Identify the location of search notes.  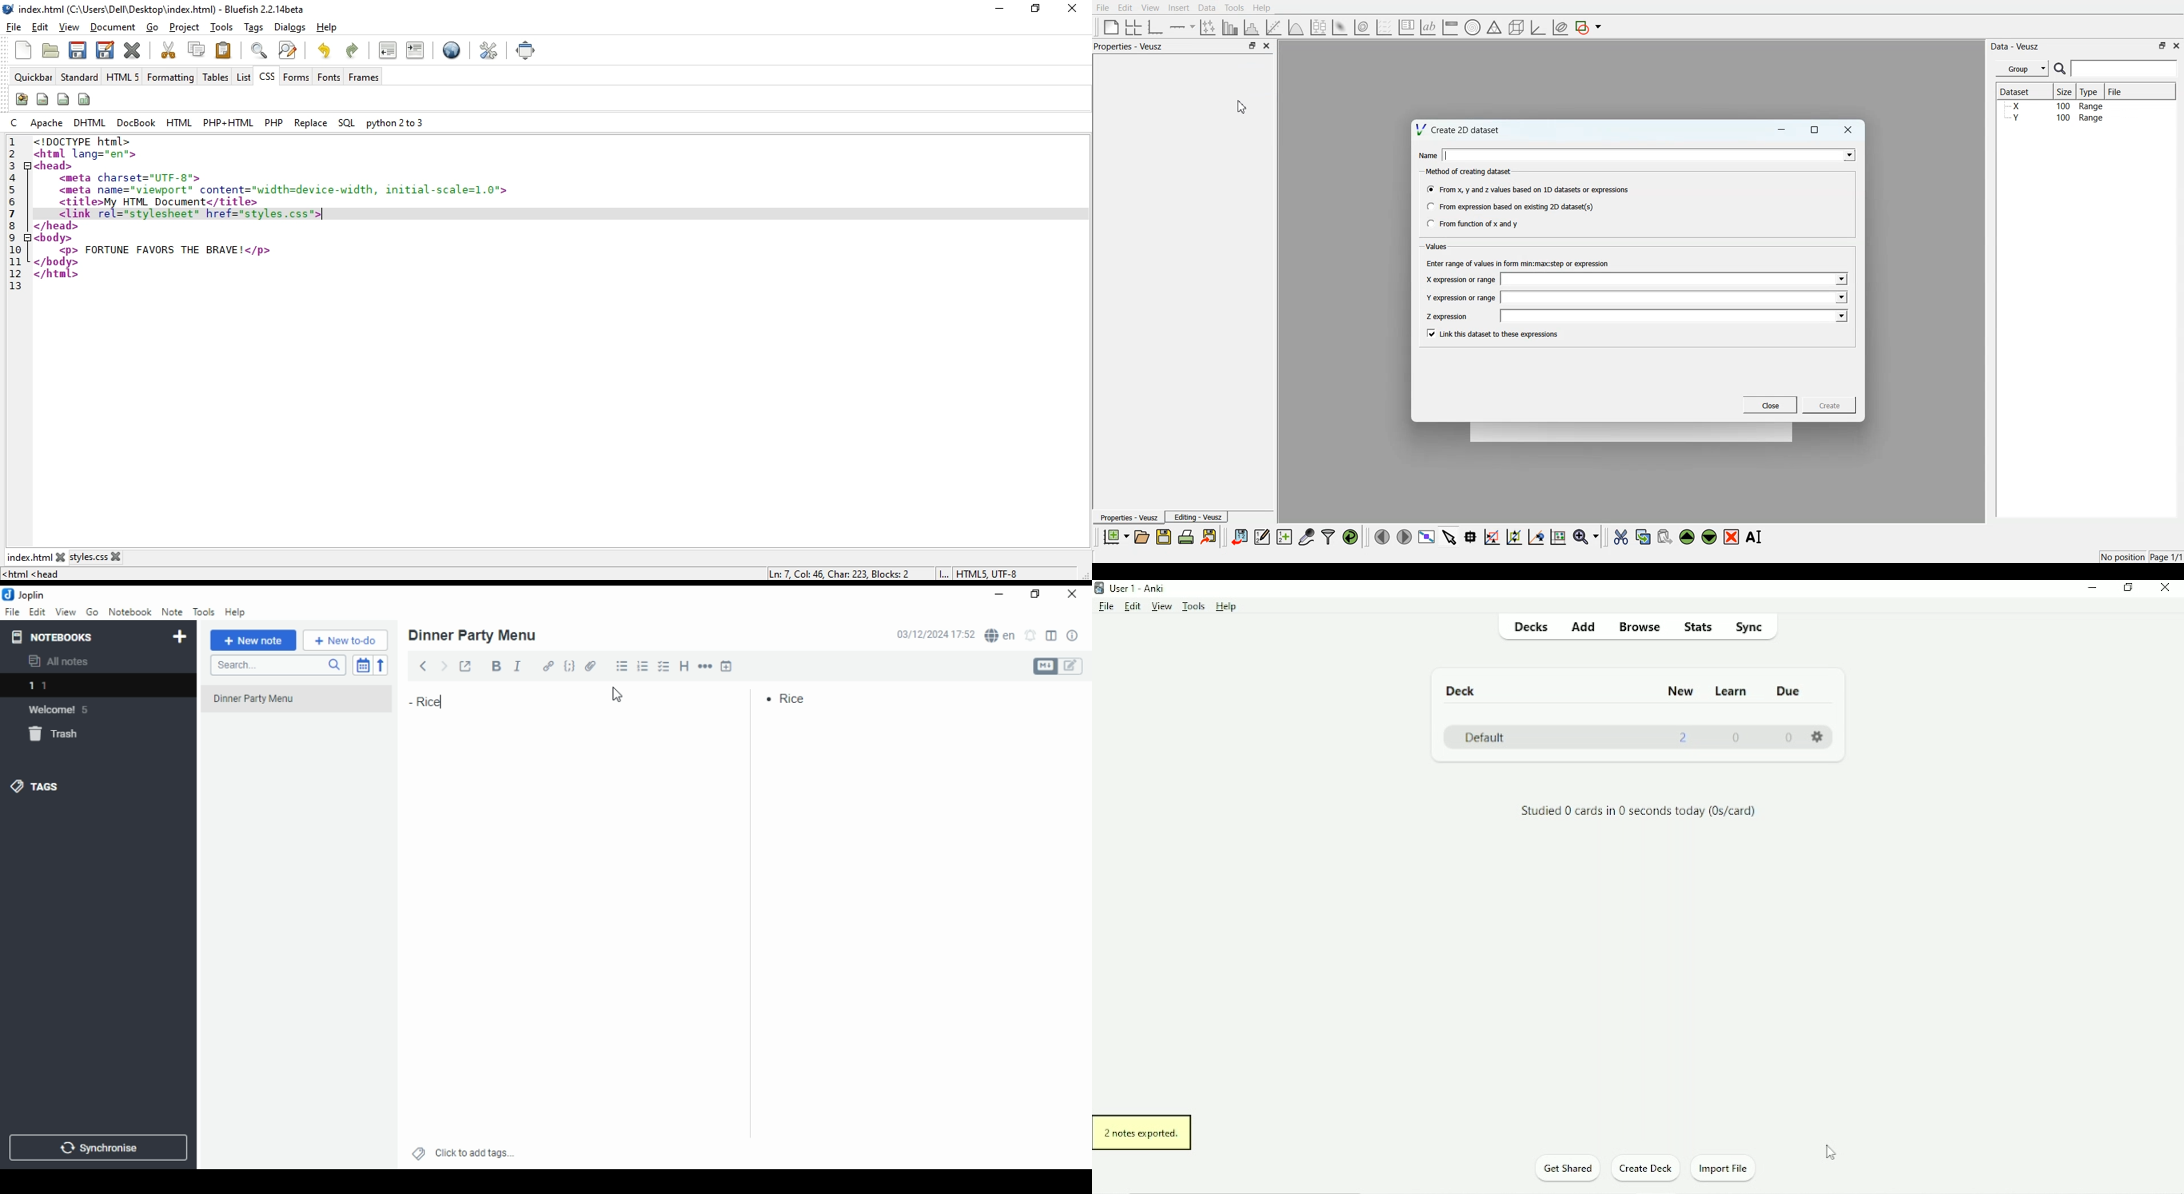
(276, 666).